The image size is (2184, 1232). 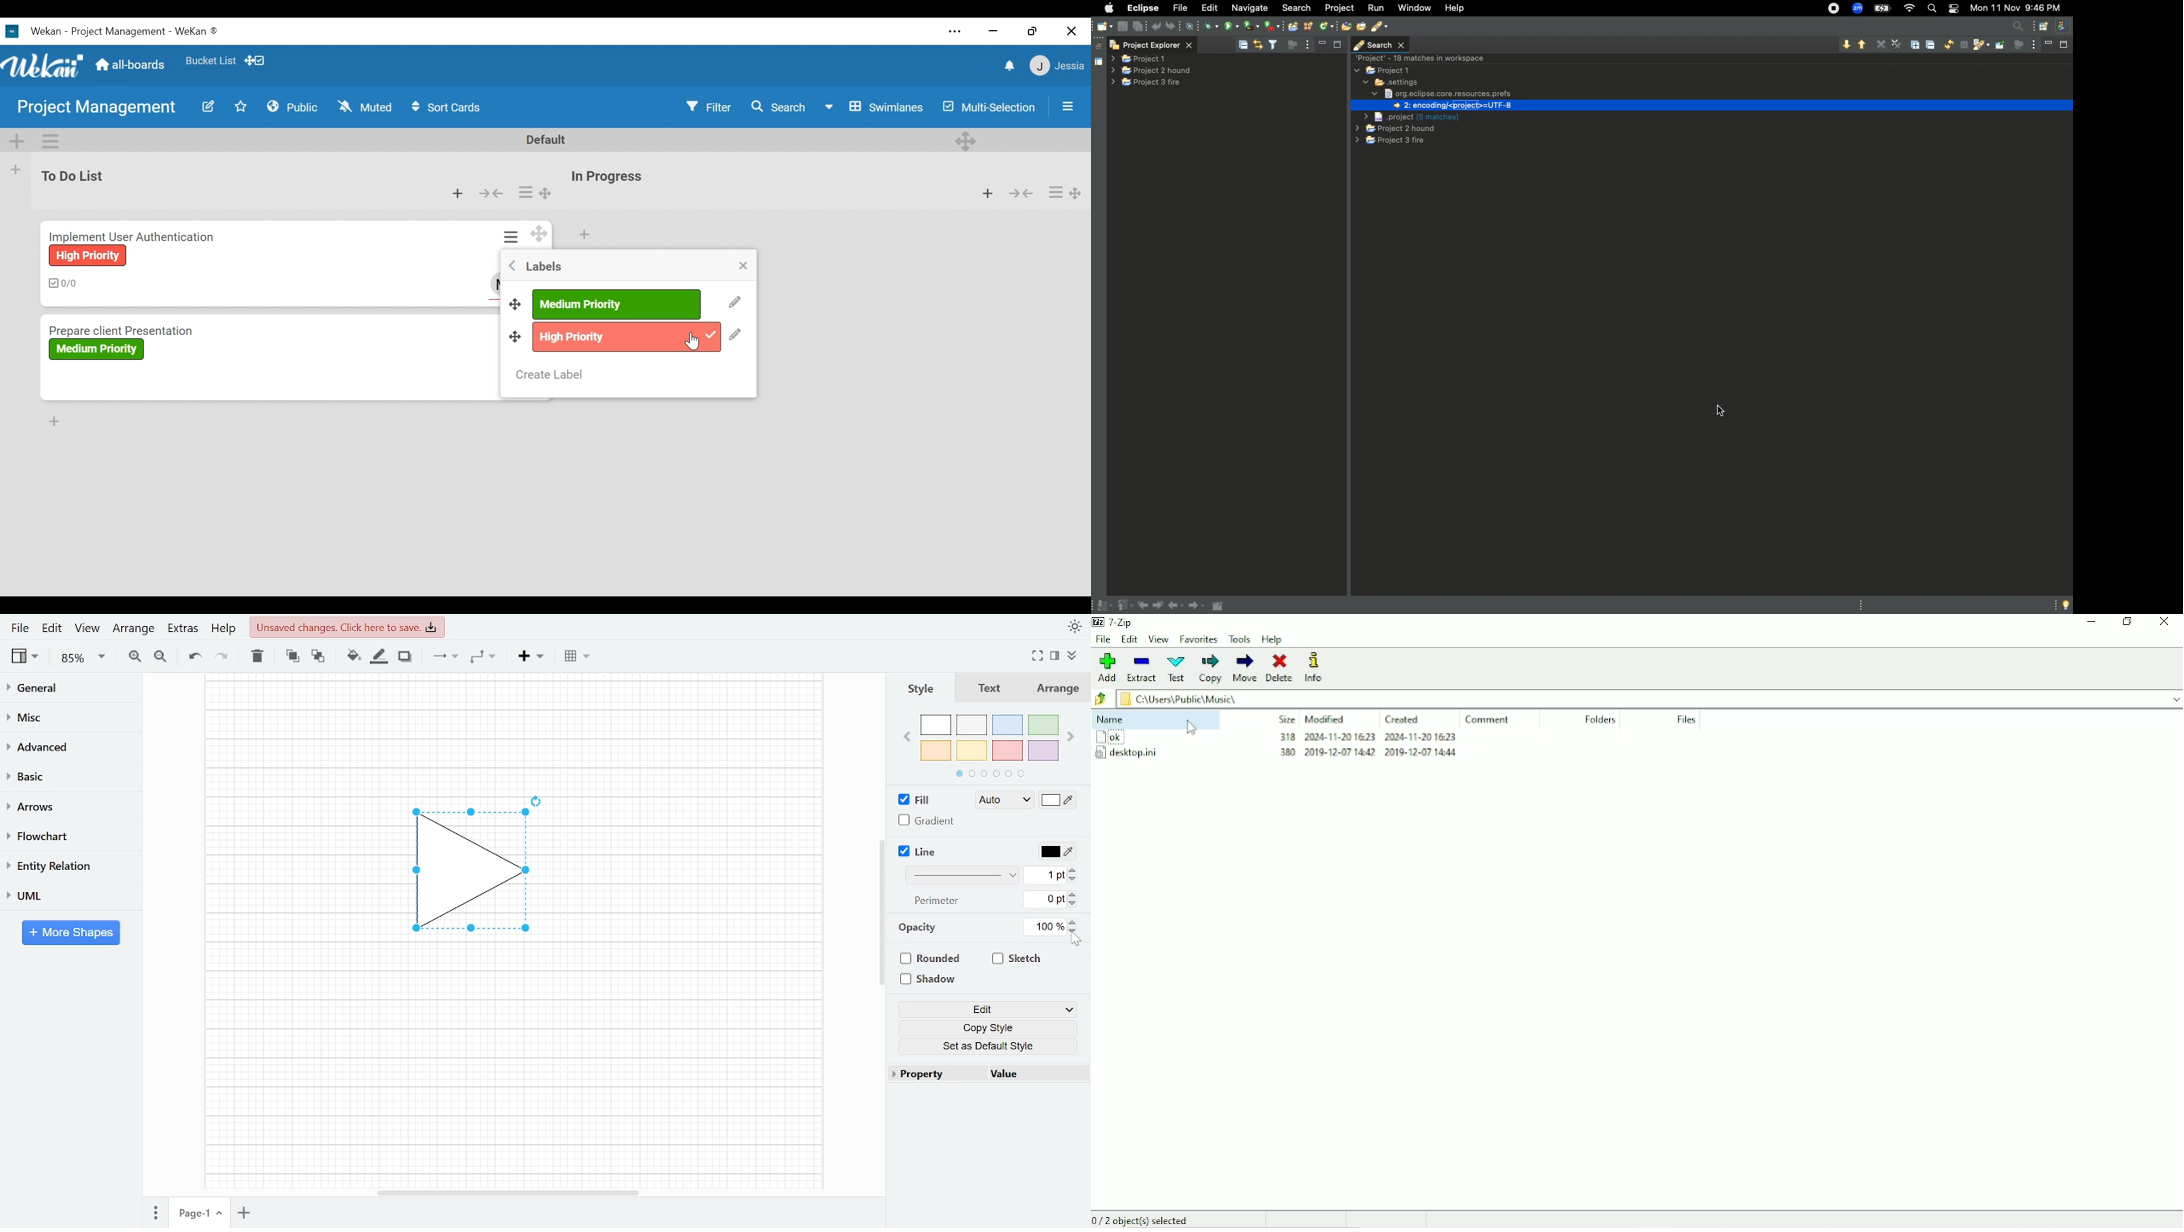 What do you see at coordinates (1018, 959) in the screenshot?
I see `Sketch` at bounding box center [1018, 959].